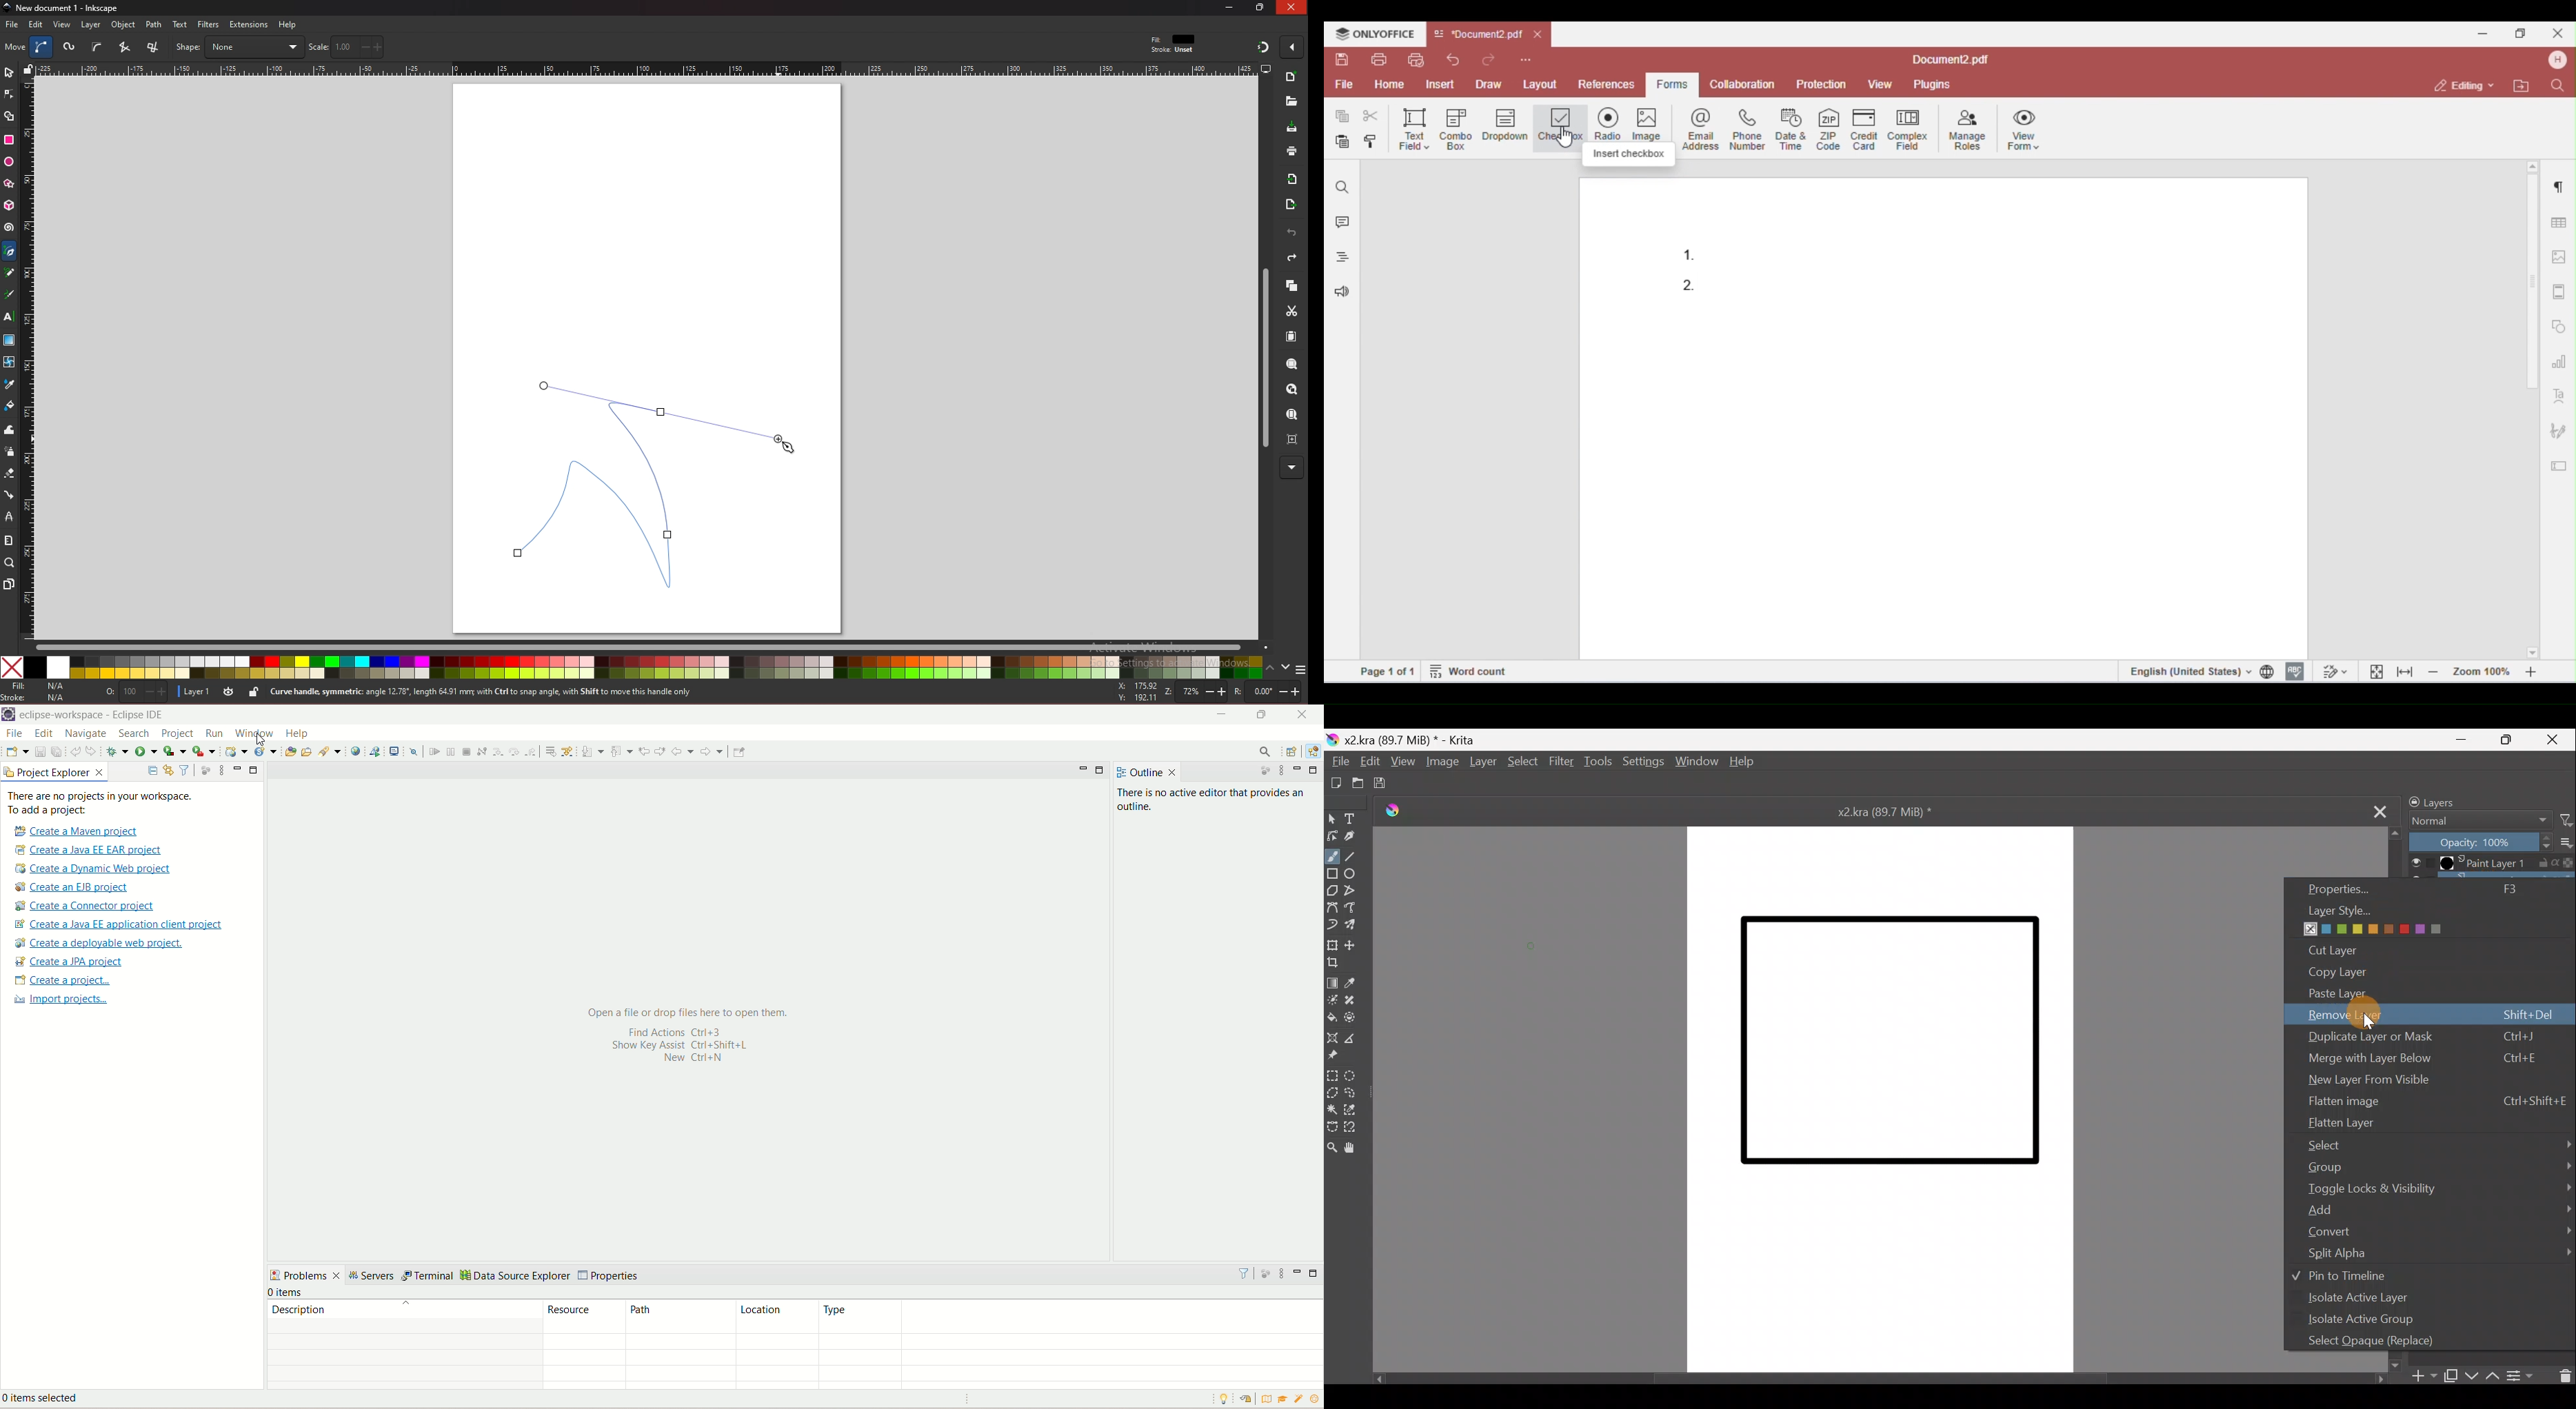 This screenshot has height=1428, width=2576. I want to click on zoom drawing, so click(1291, 390).